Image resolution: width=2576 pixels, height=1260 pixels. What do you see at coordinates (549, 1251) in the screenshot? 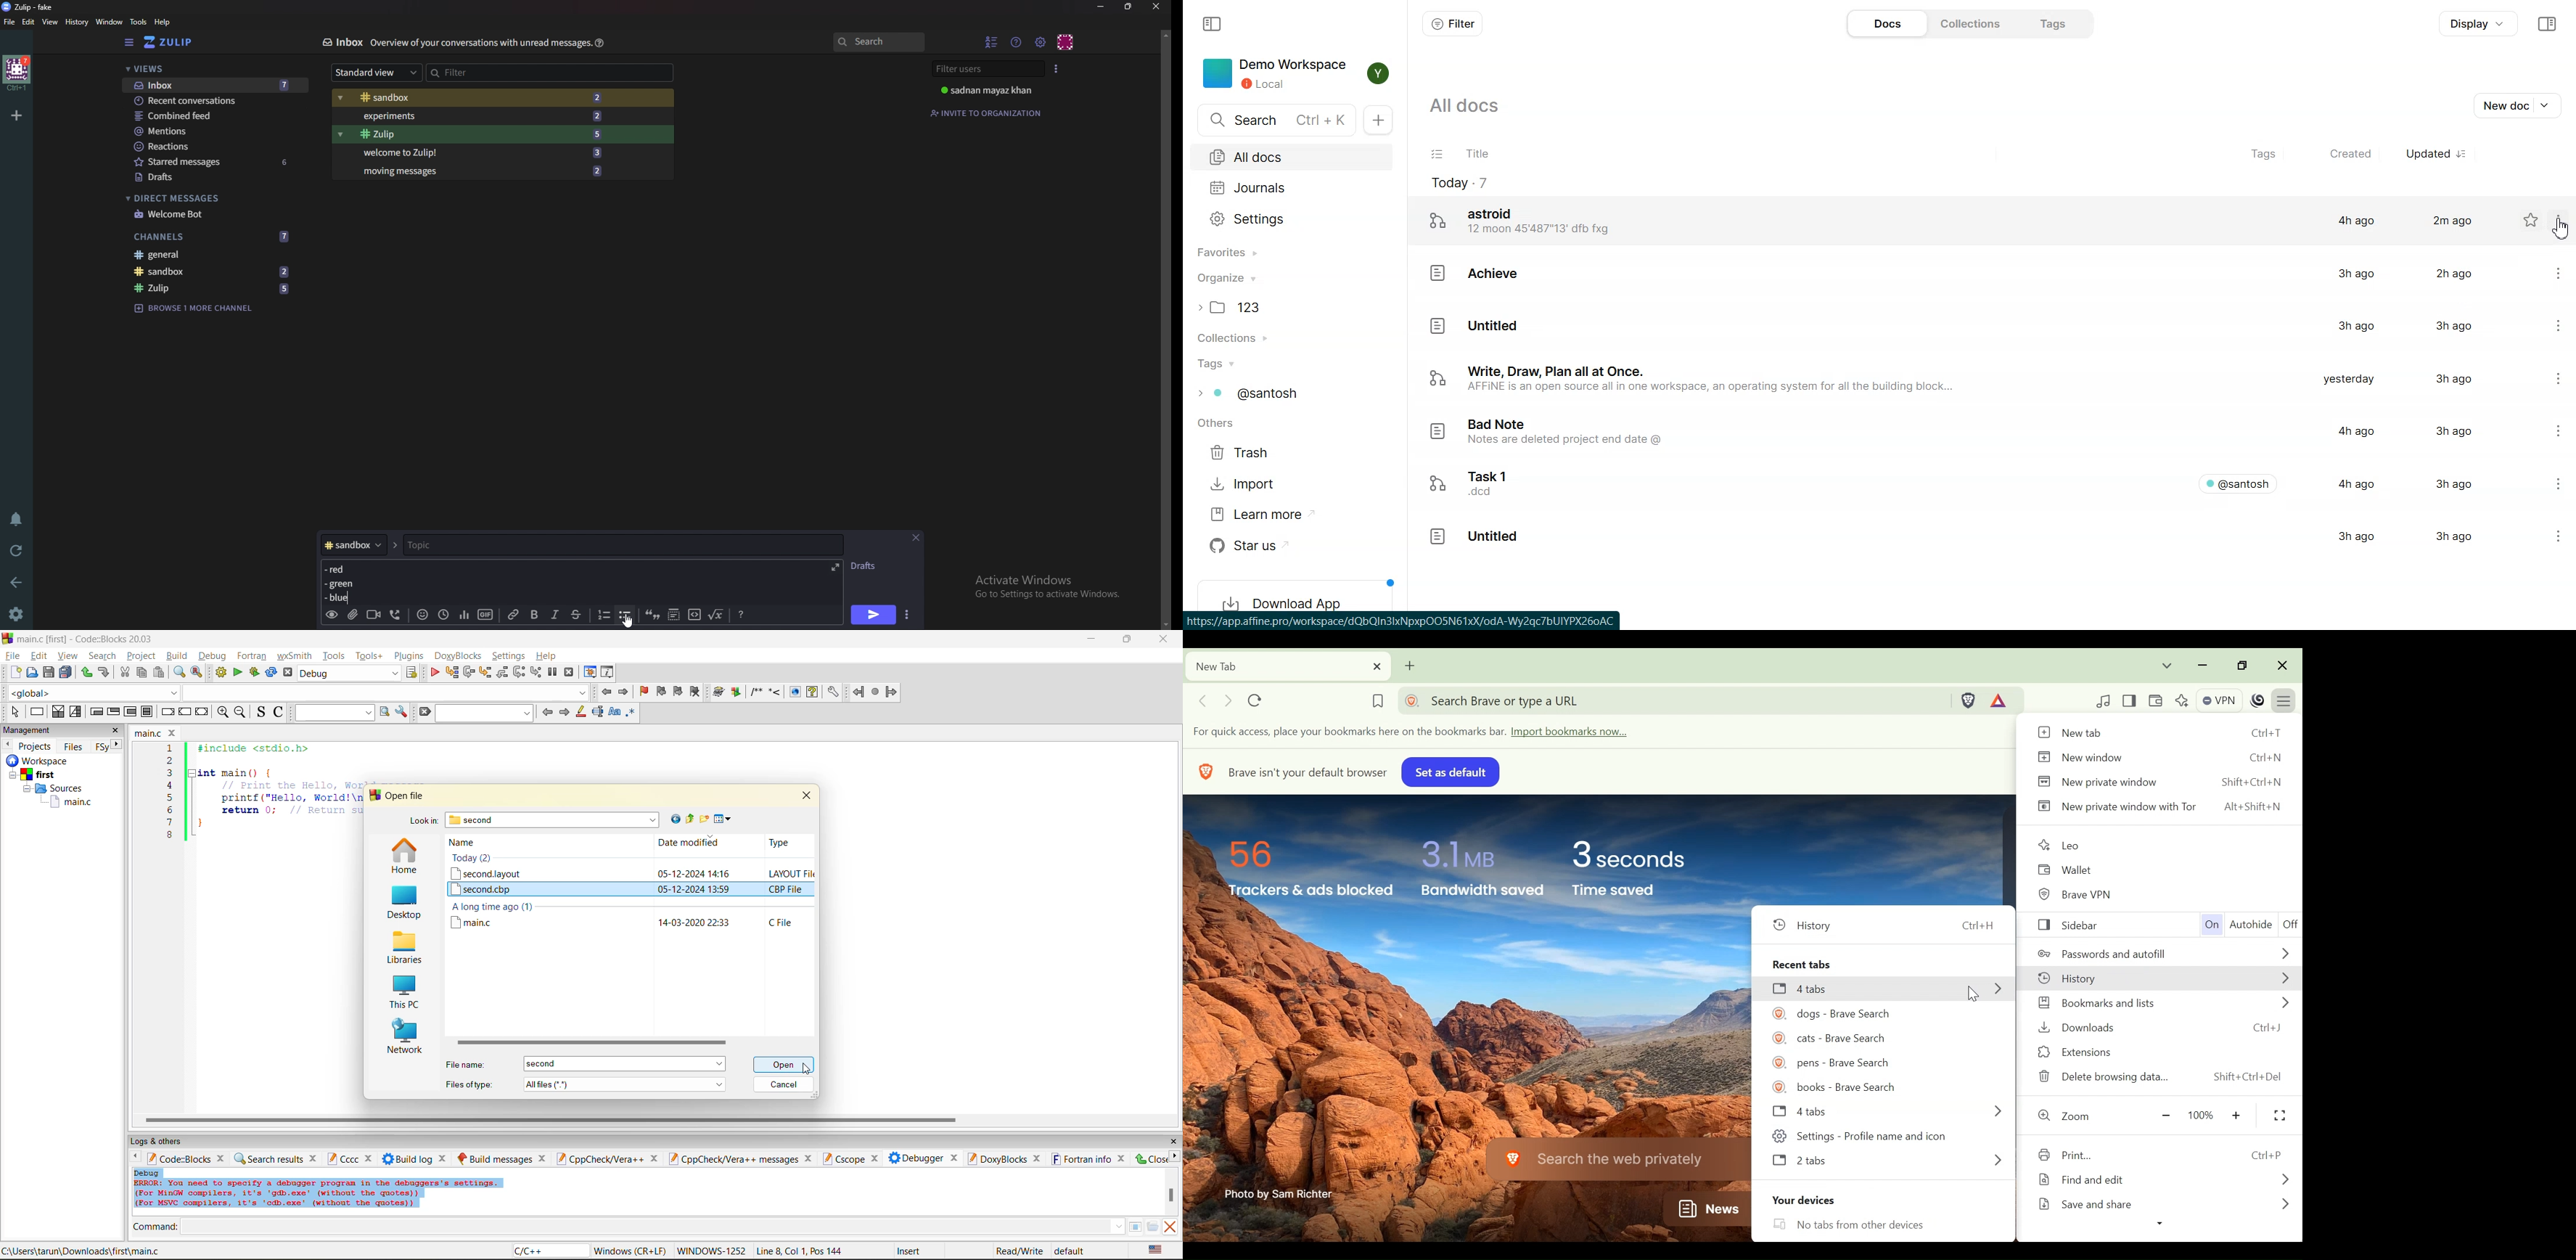
I see `language` at bounding box center [549, 1251].